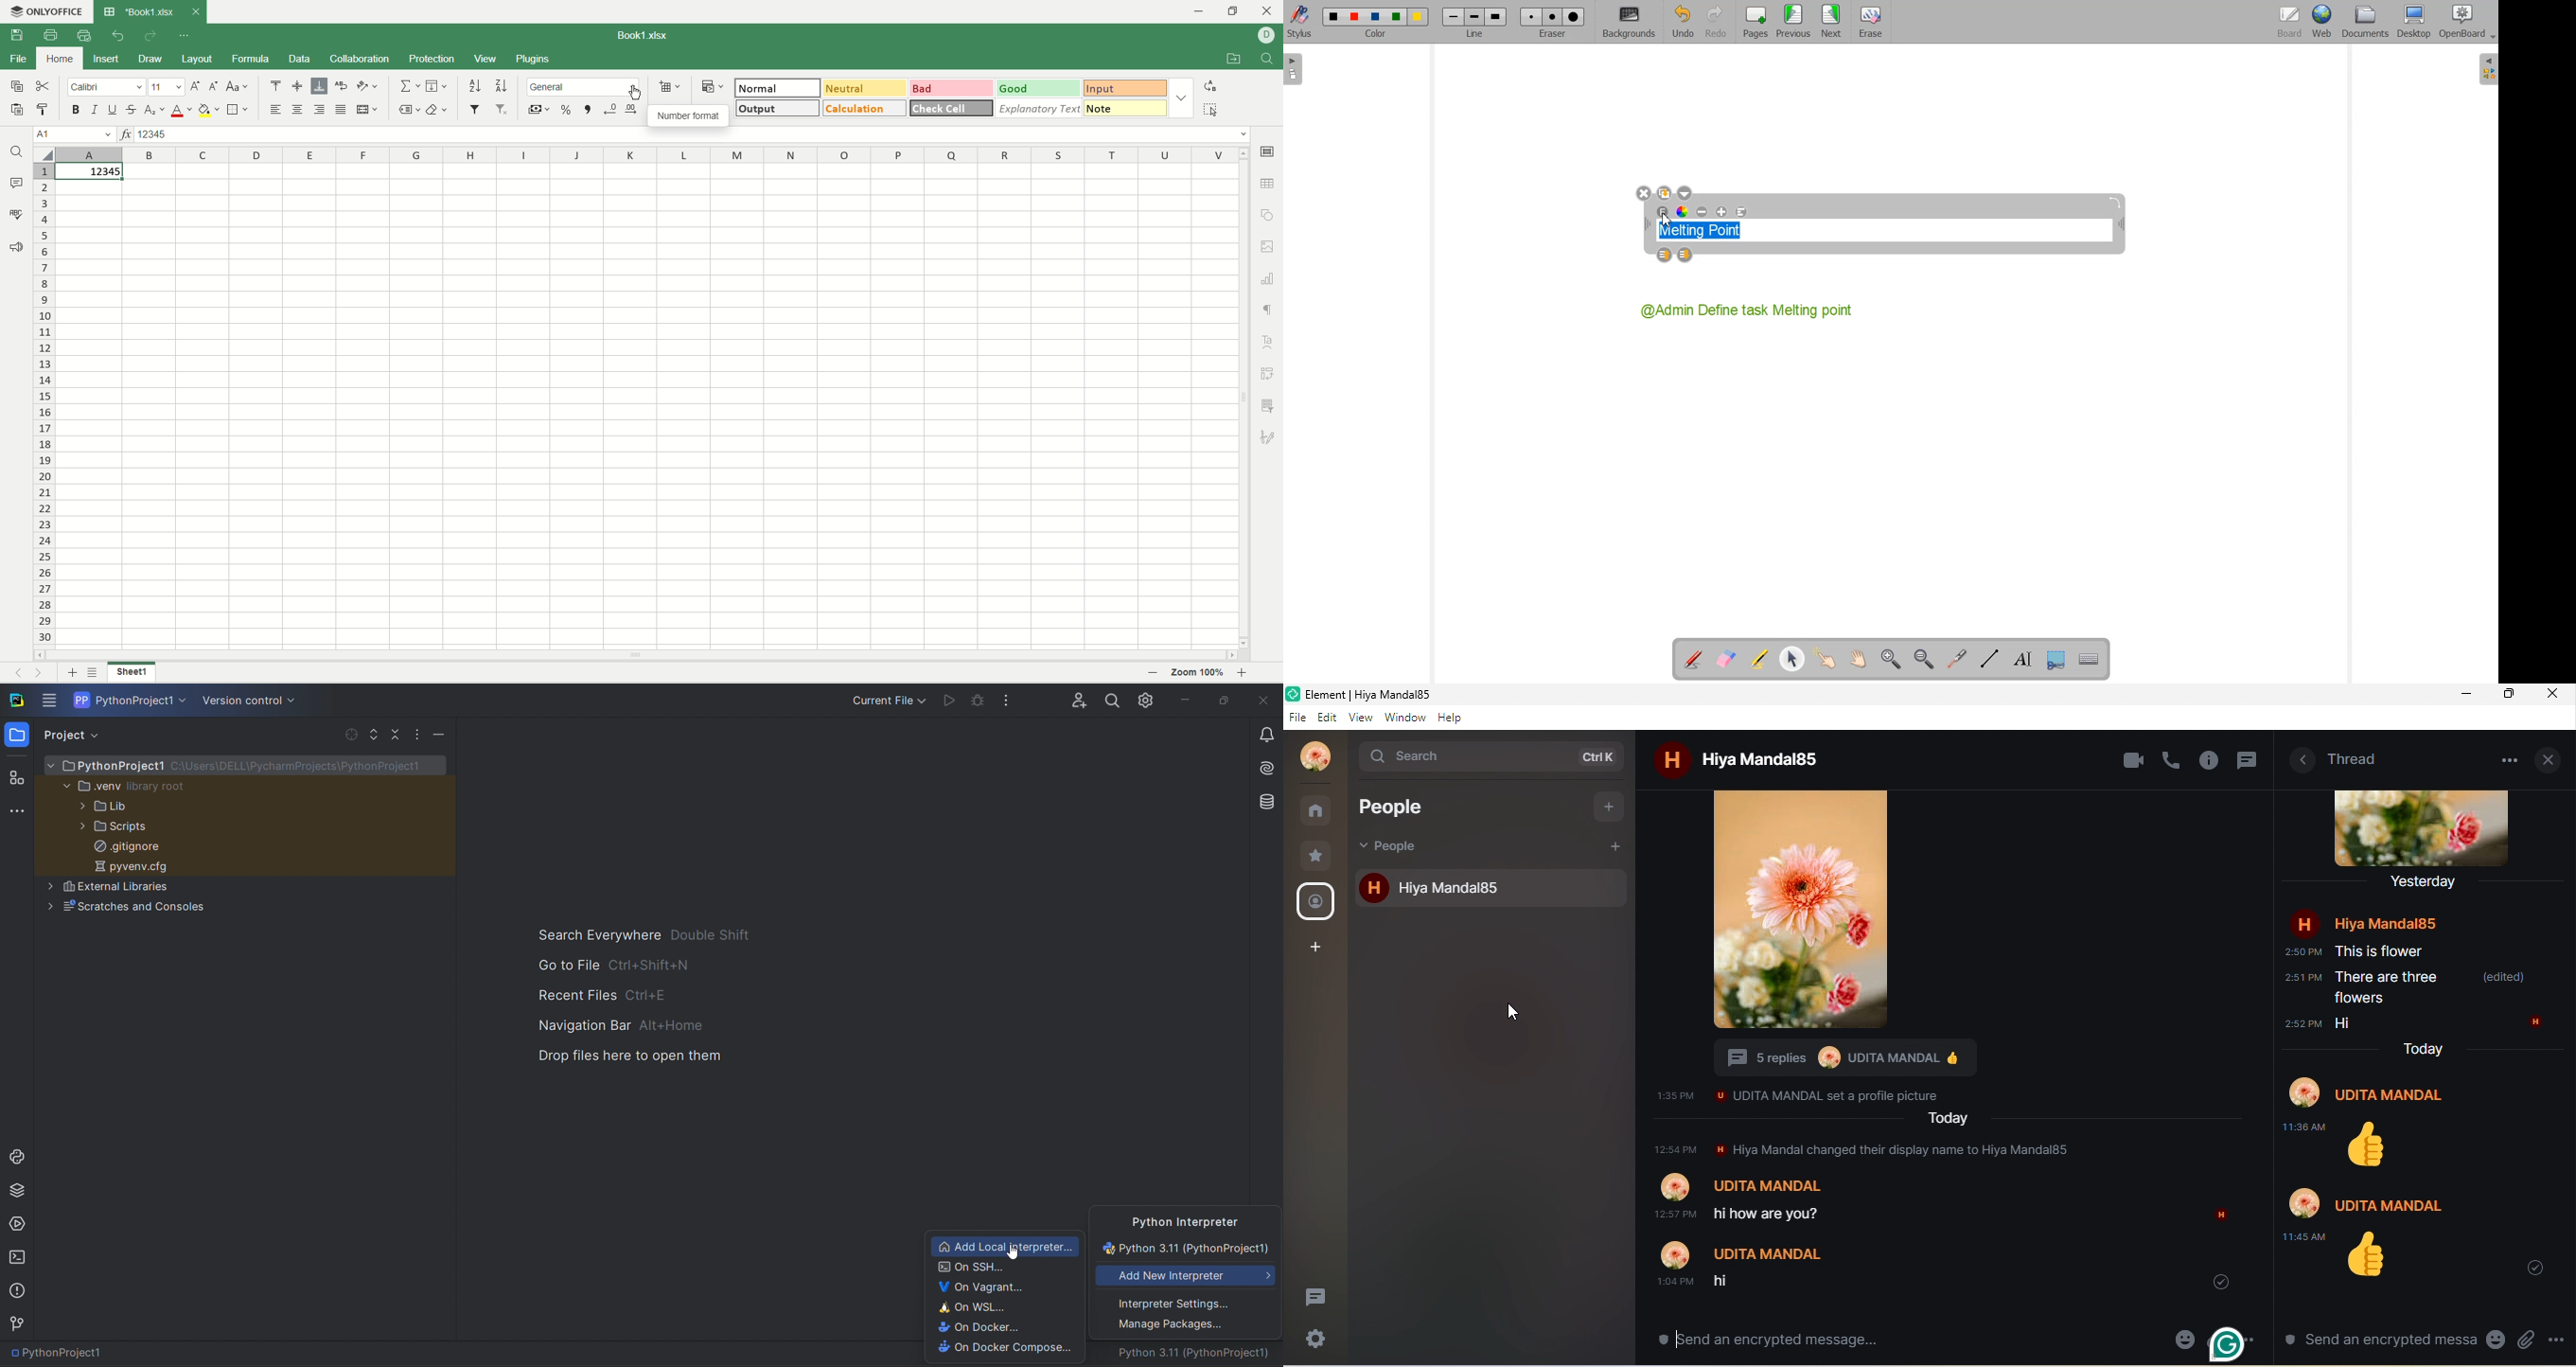 The image size is (2576, 1372). What do you see at coordinates (1773, 1212) in the screenshot?
I see `hi how are you?` at bounding box center [1773, 1212].